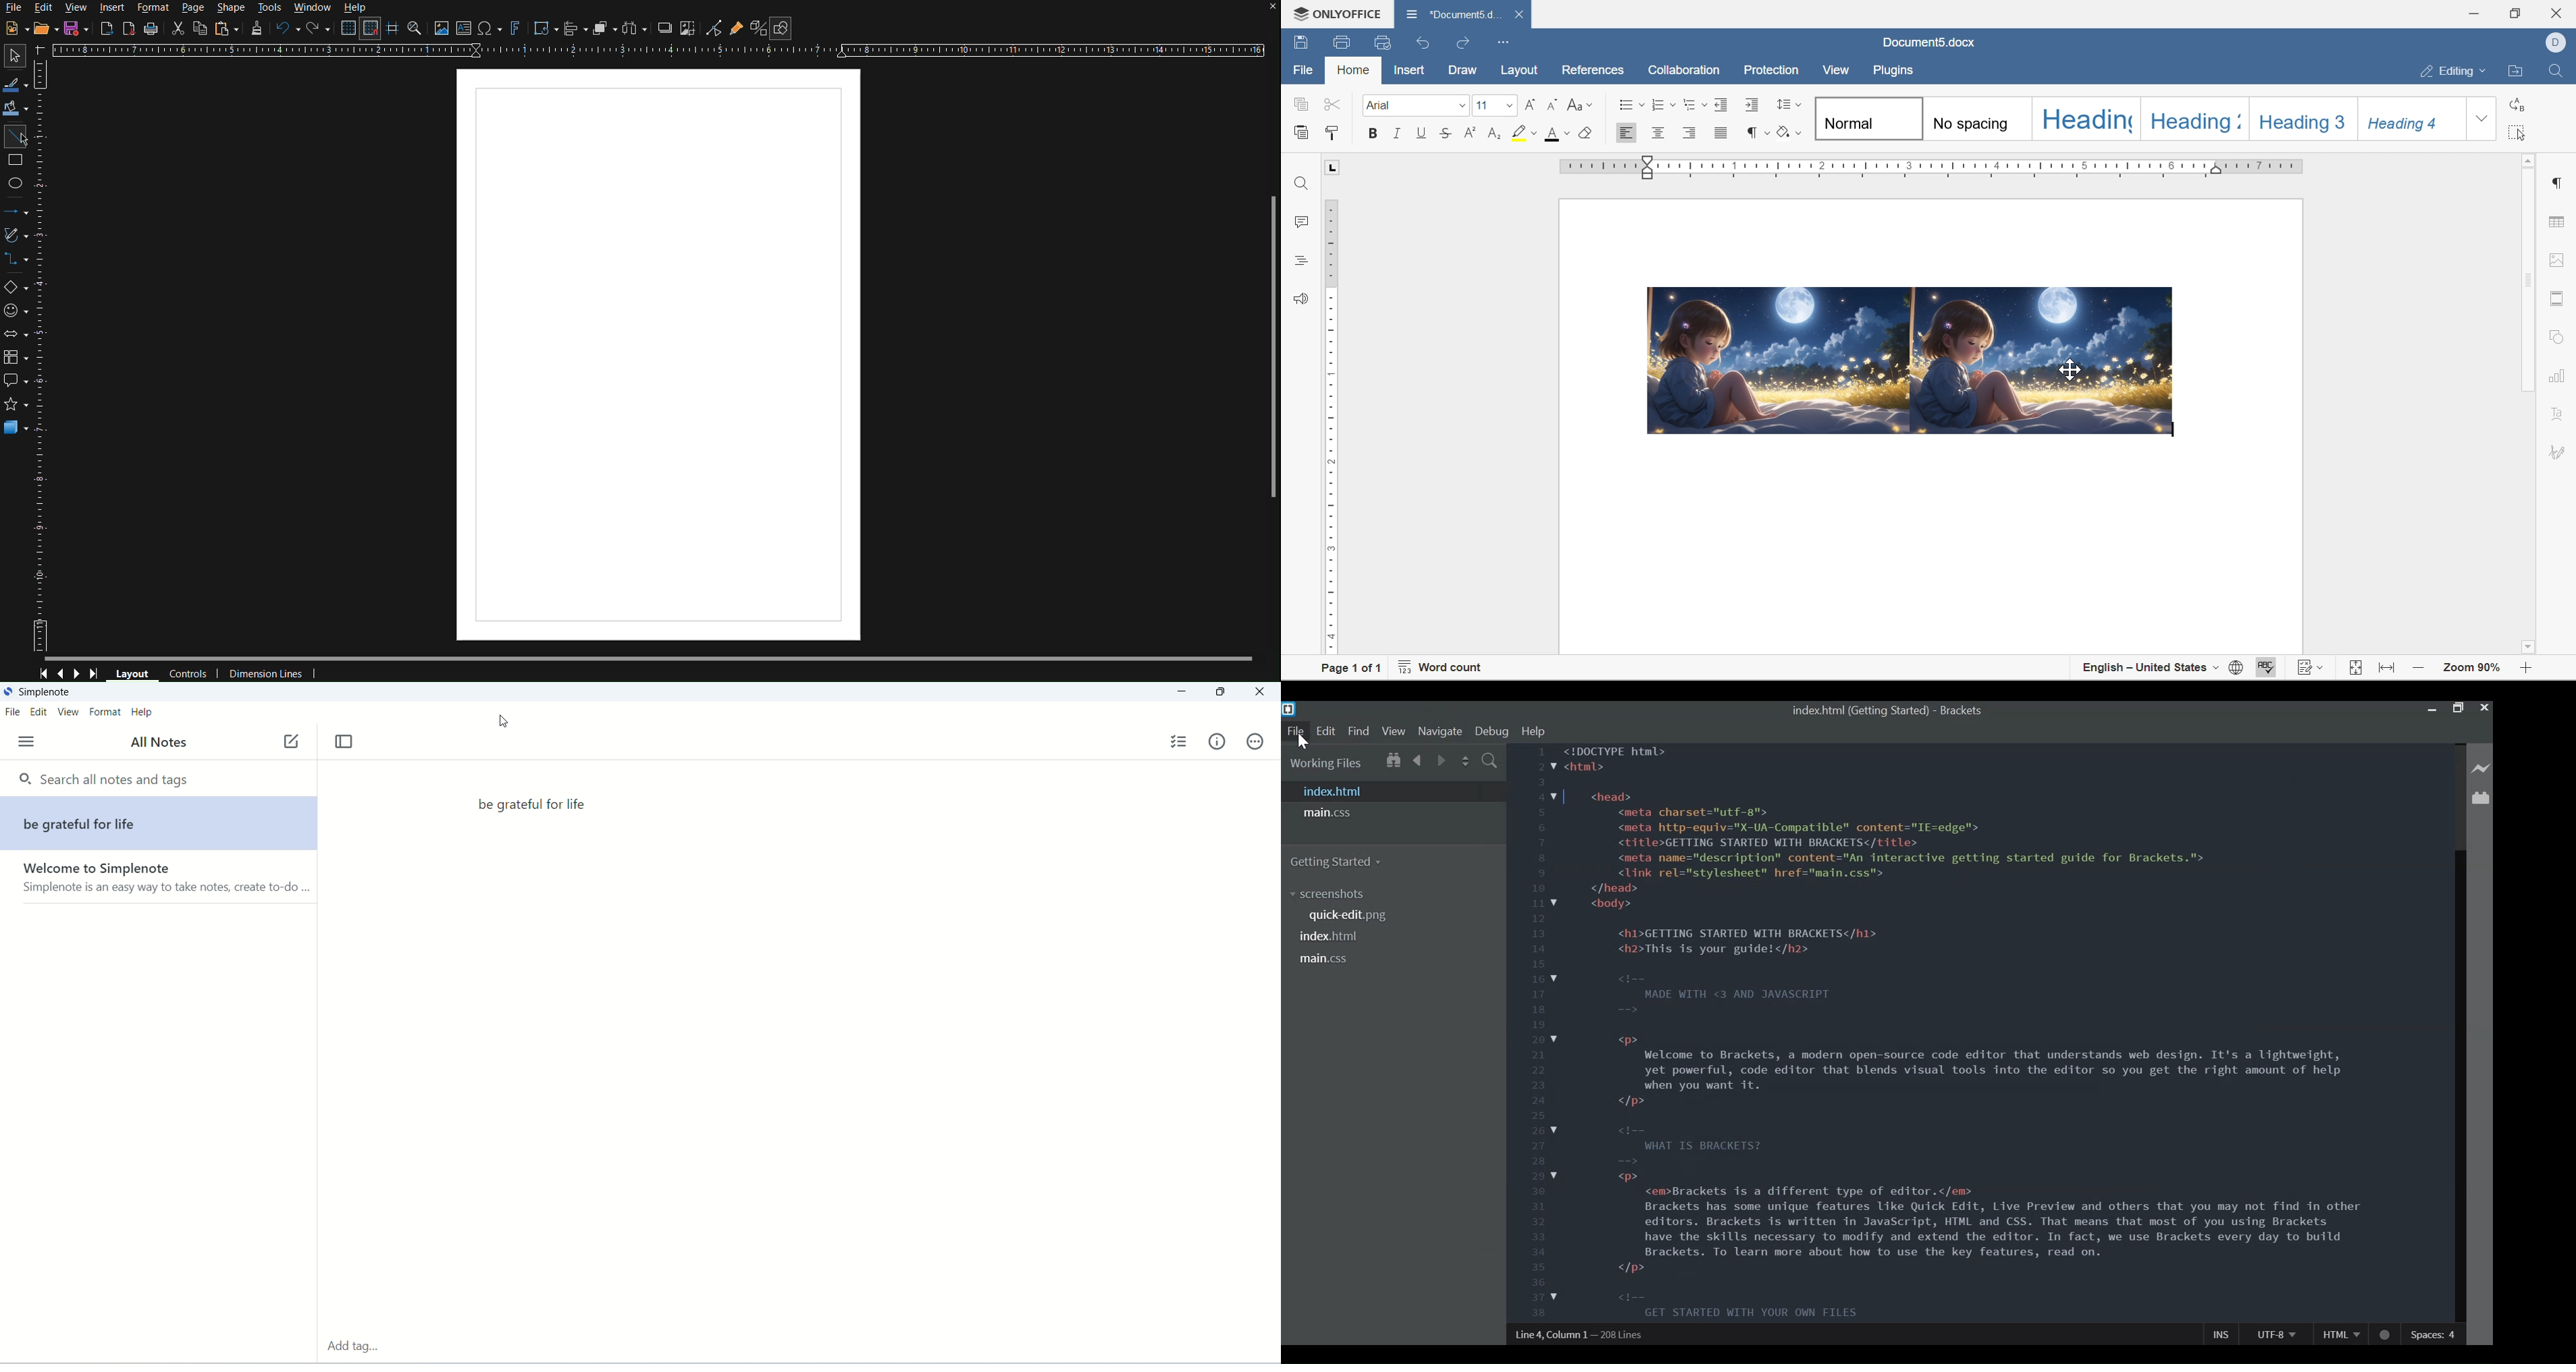  What do you see at coordinates (16, 85) in the screenshot?
I see `Line color` at bounding box center [16, 85].